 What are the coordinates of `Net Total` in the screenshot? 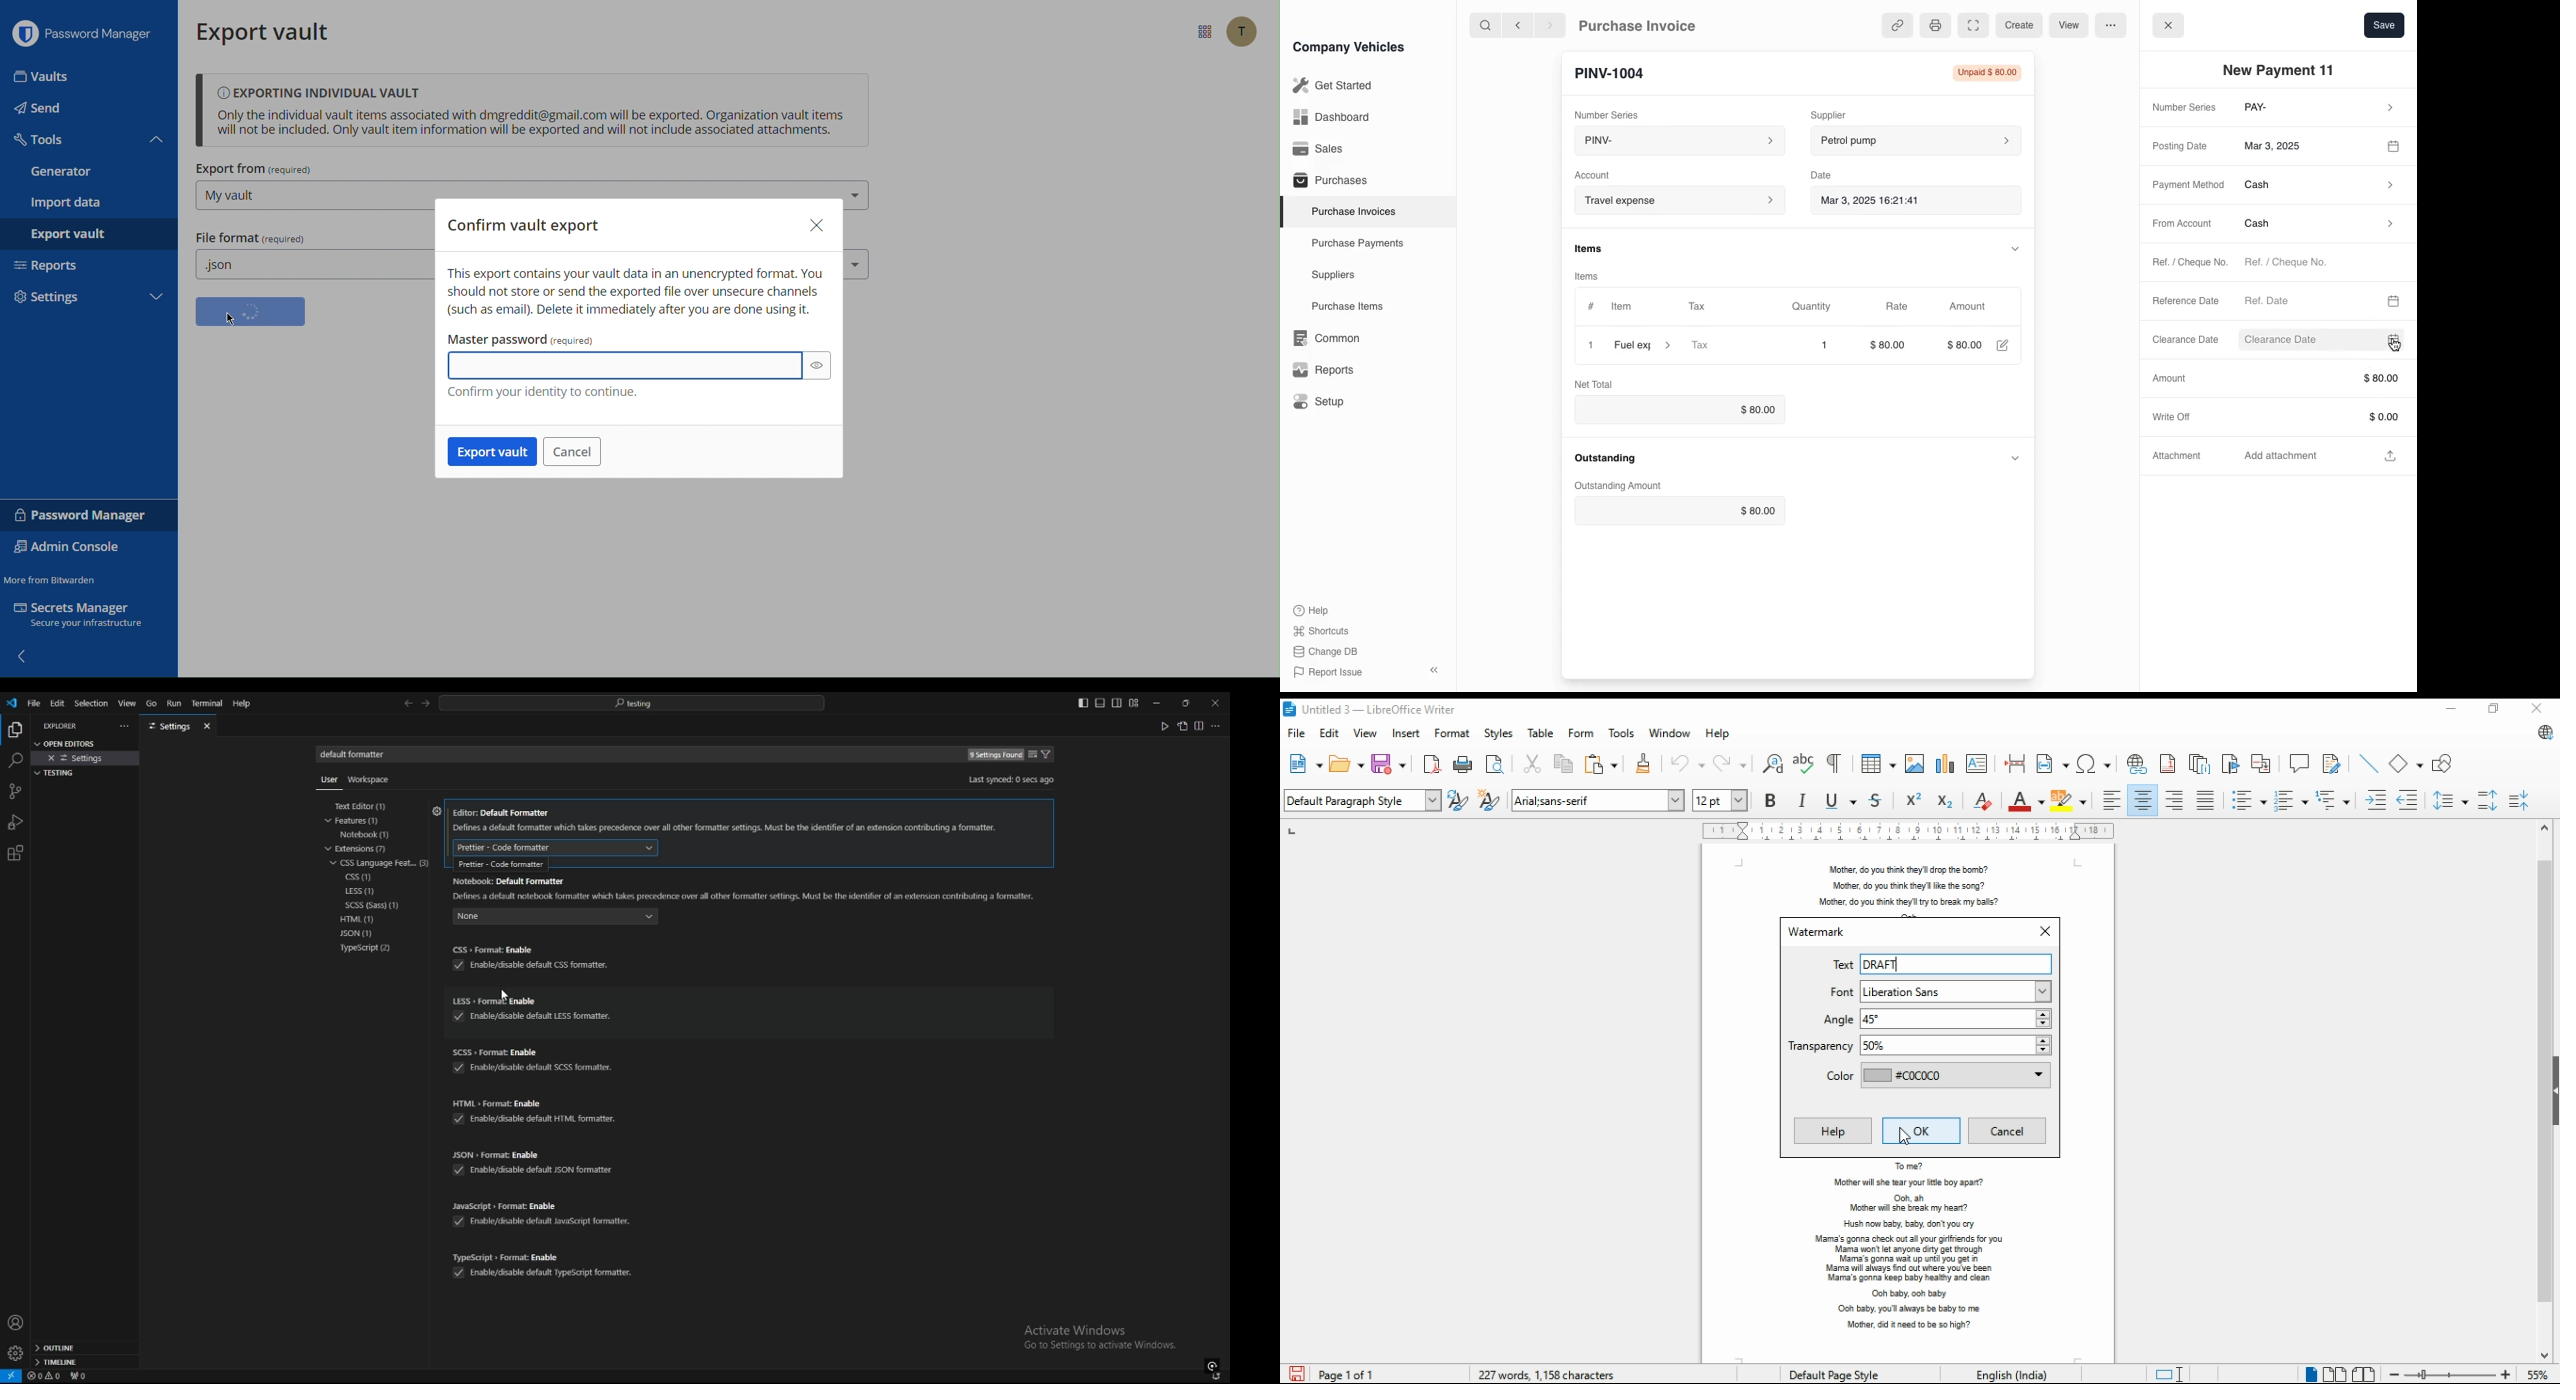 It's located at (1597, 383).